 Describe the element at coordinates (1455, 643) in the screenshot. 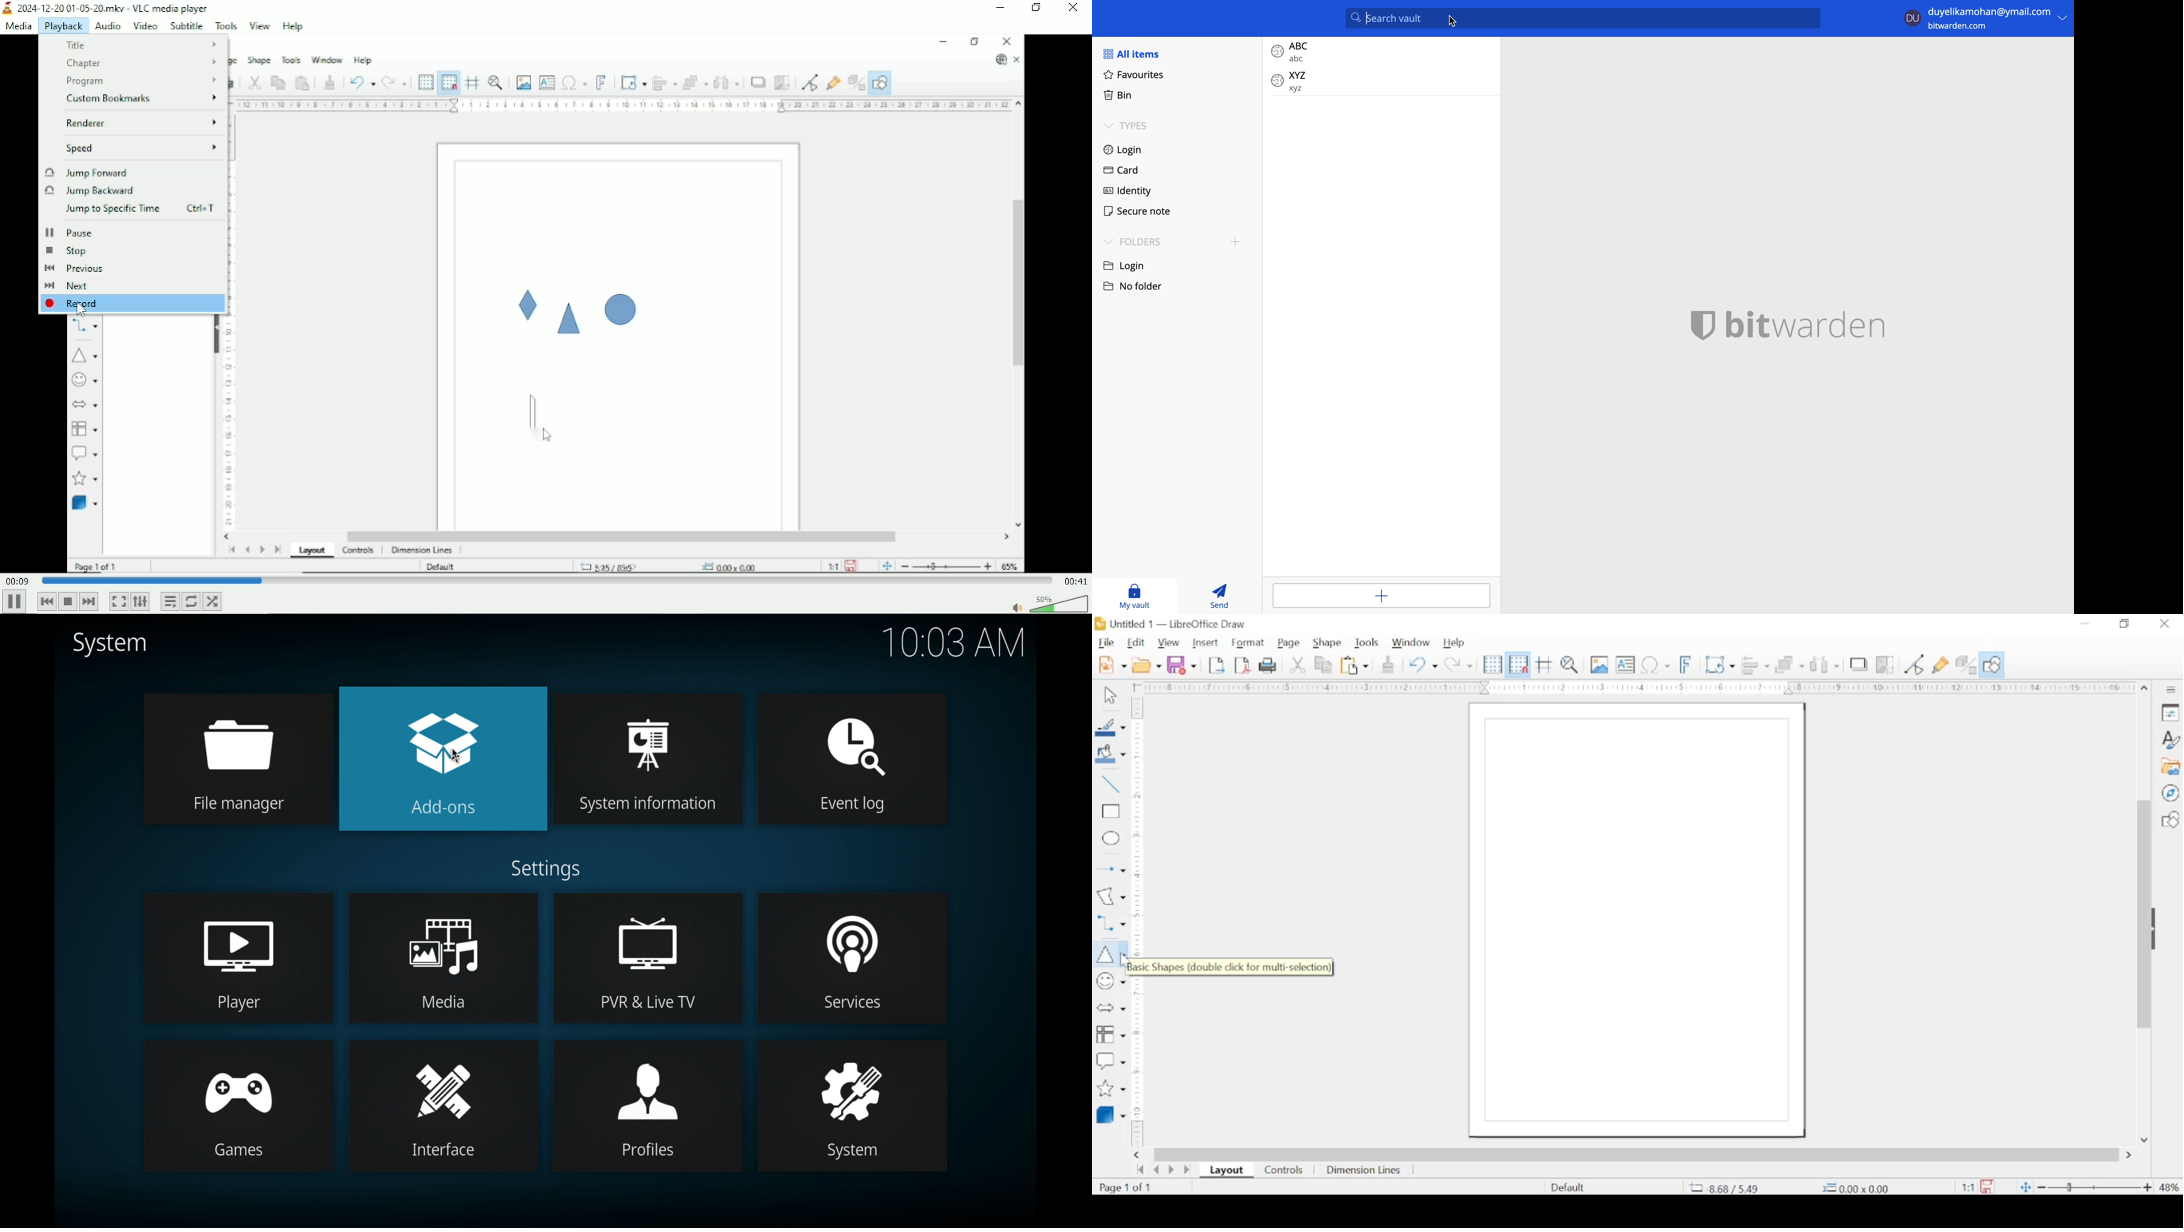

I see `help` at that location.